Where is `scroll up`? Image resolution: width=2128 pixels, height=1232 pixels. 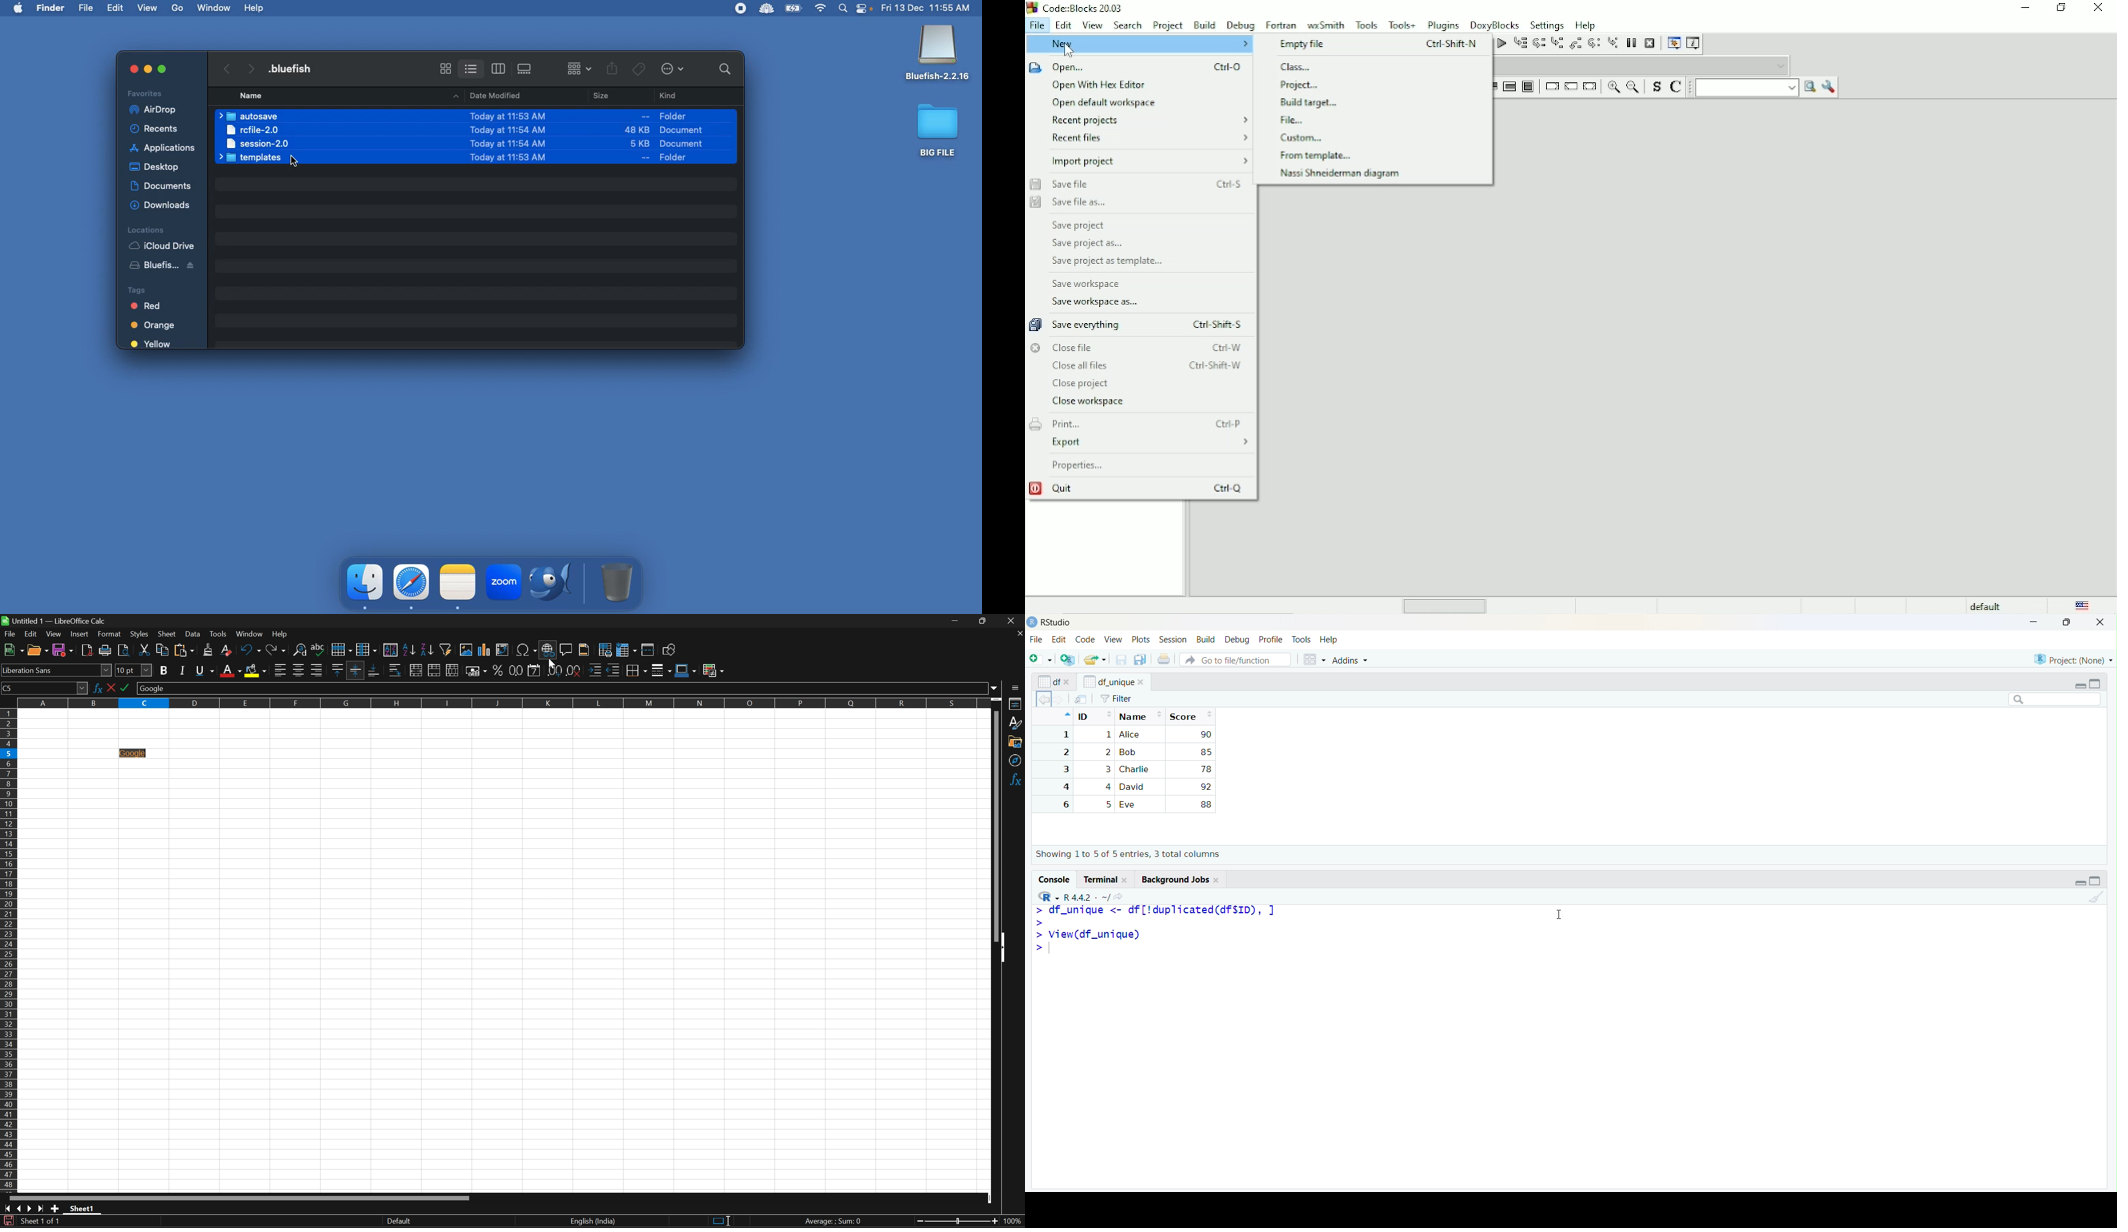
scroll up is located at coordinates (2100, 731).